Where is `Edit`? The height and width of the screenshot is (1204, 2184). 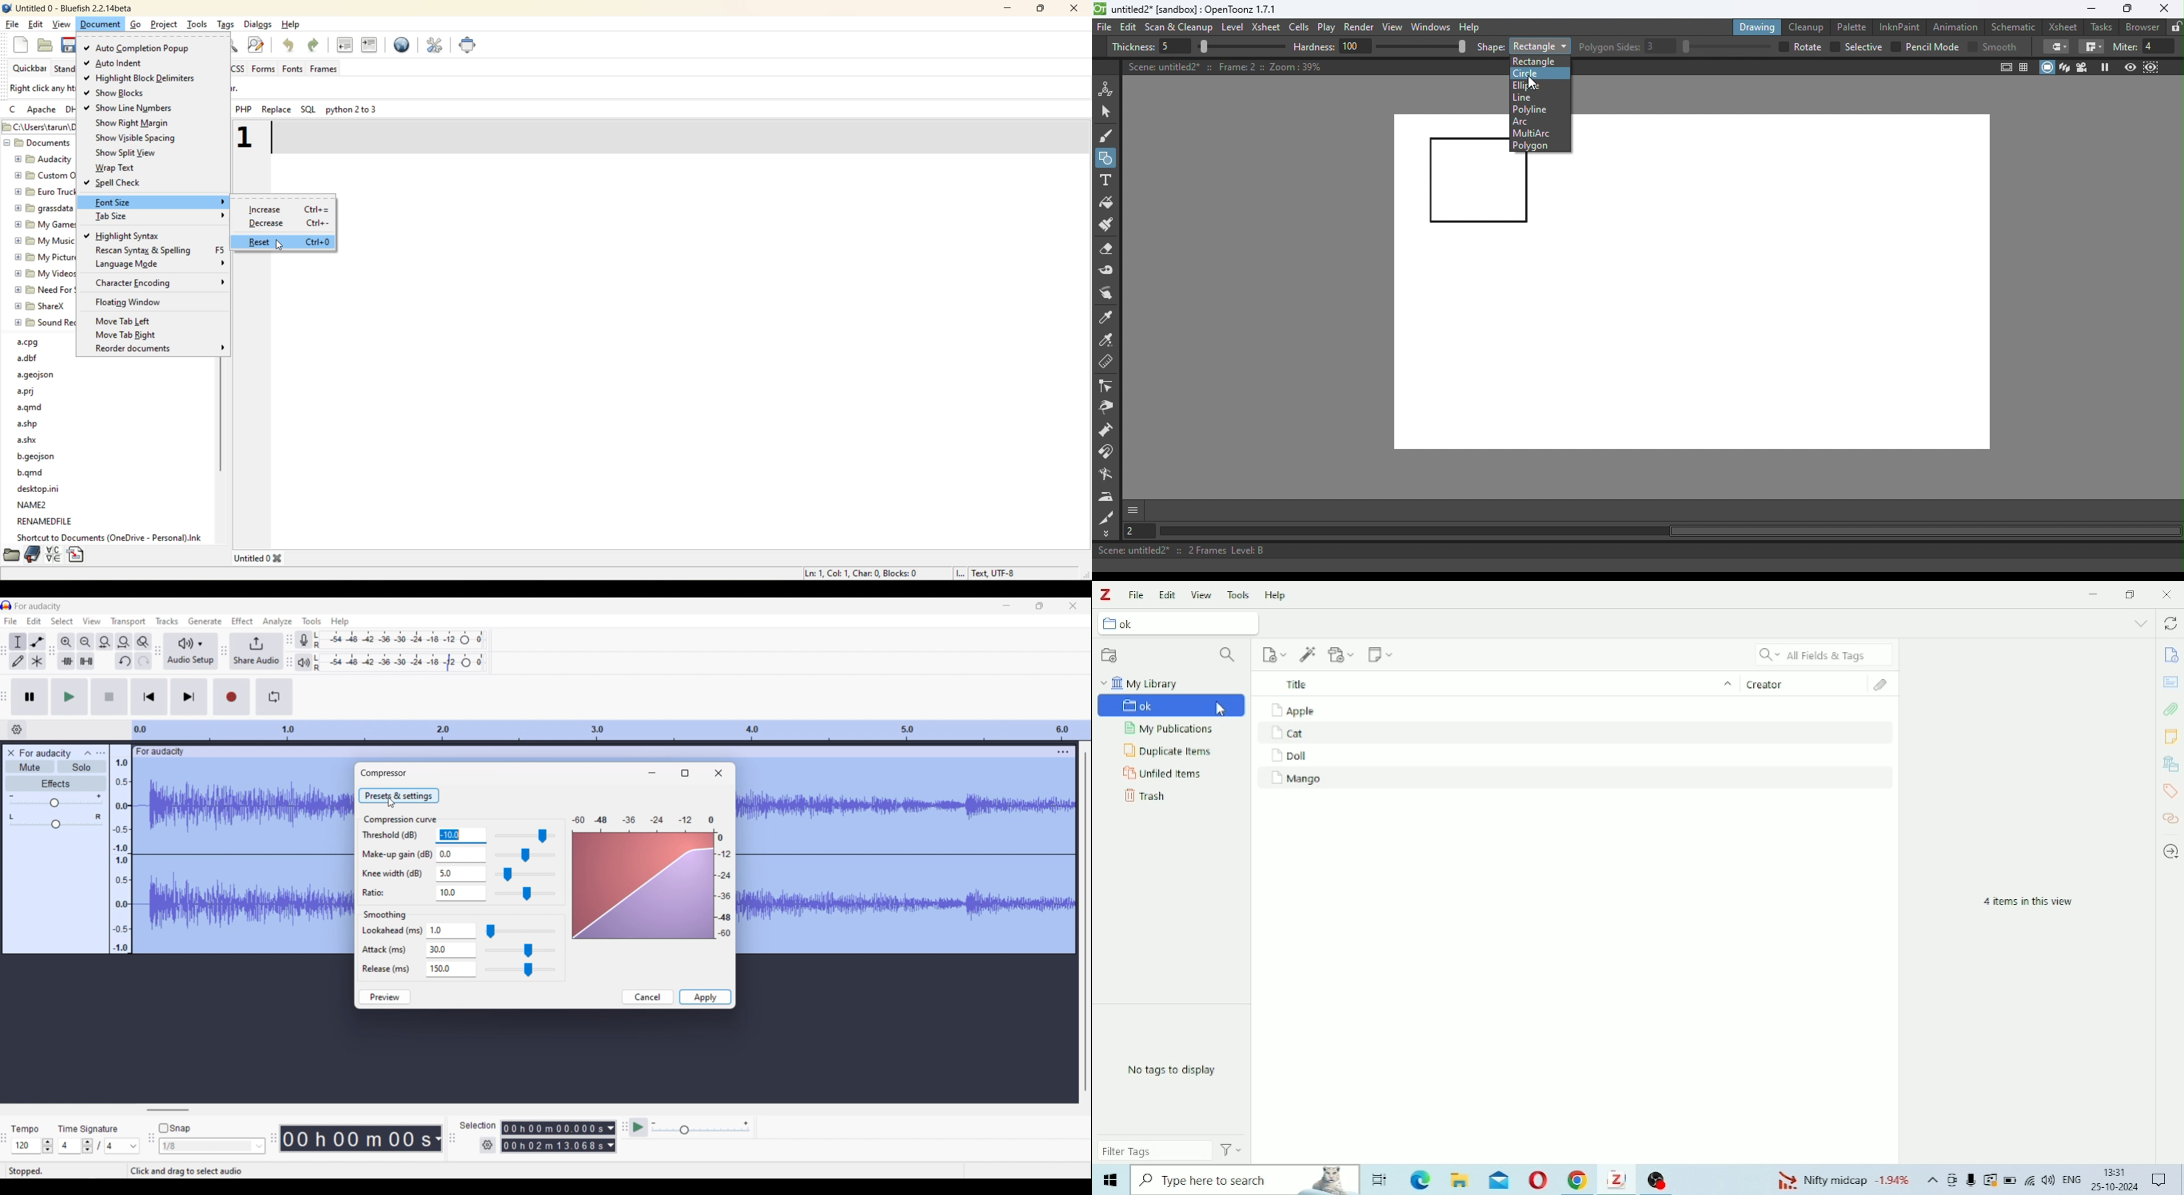 Edit is located at coordinates (1166, 595).